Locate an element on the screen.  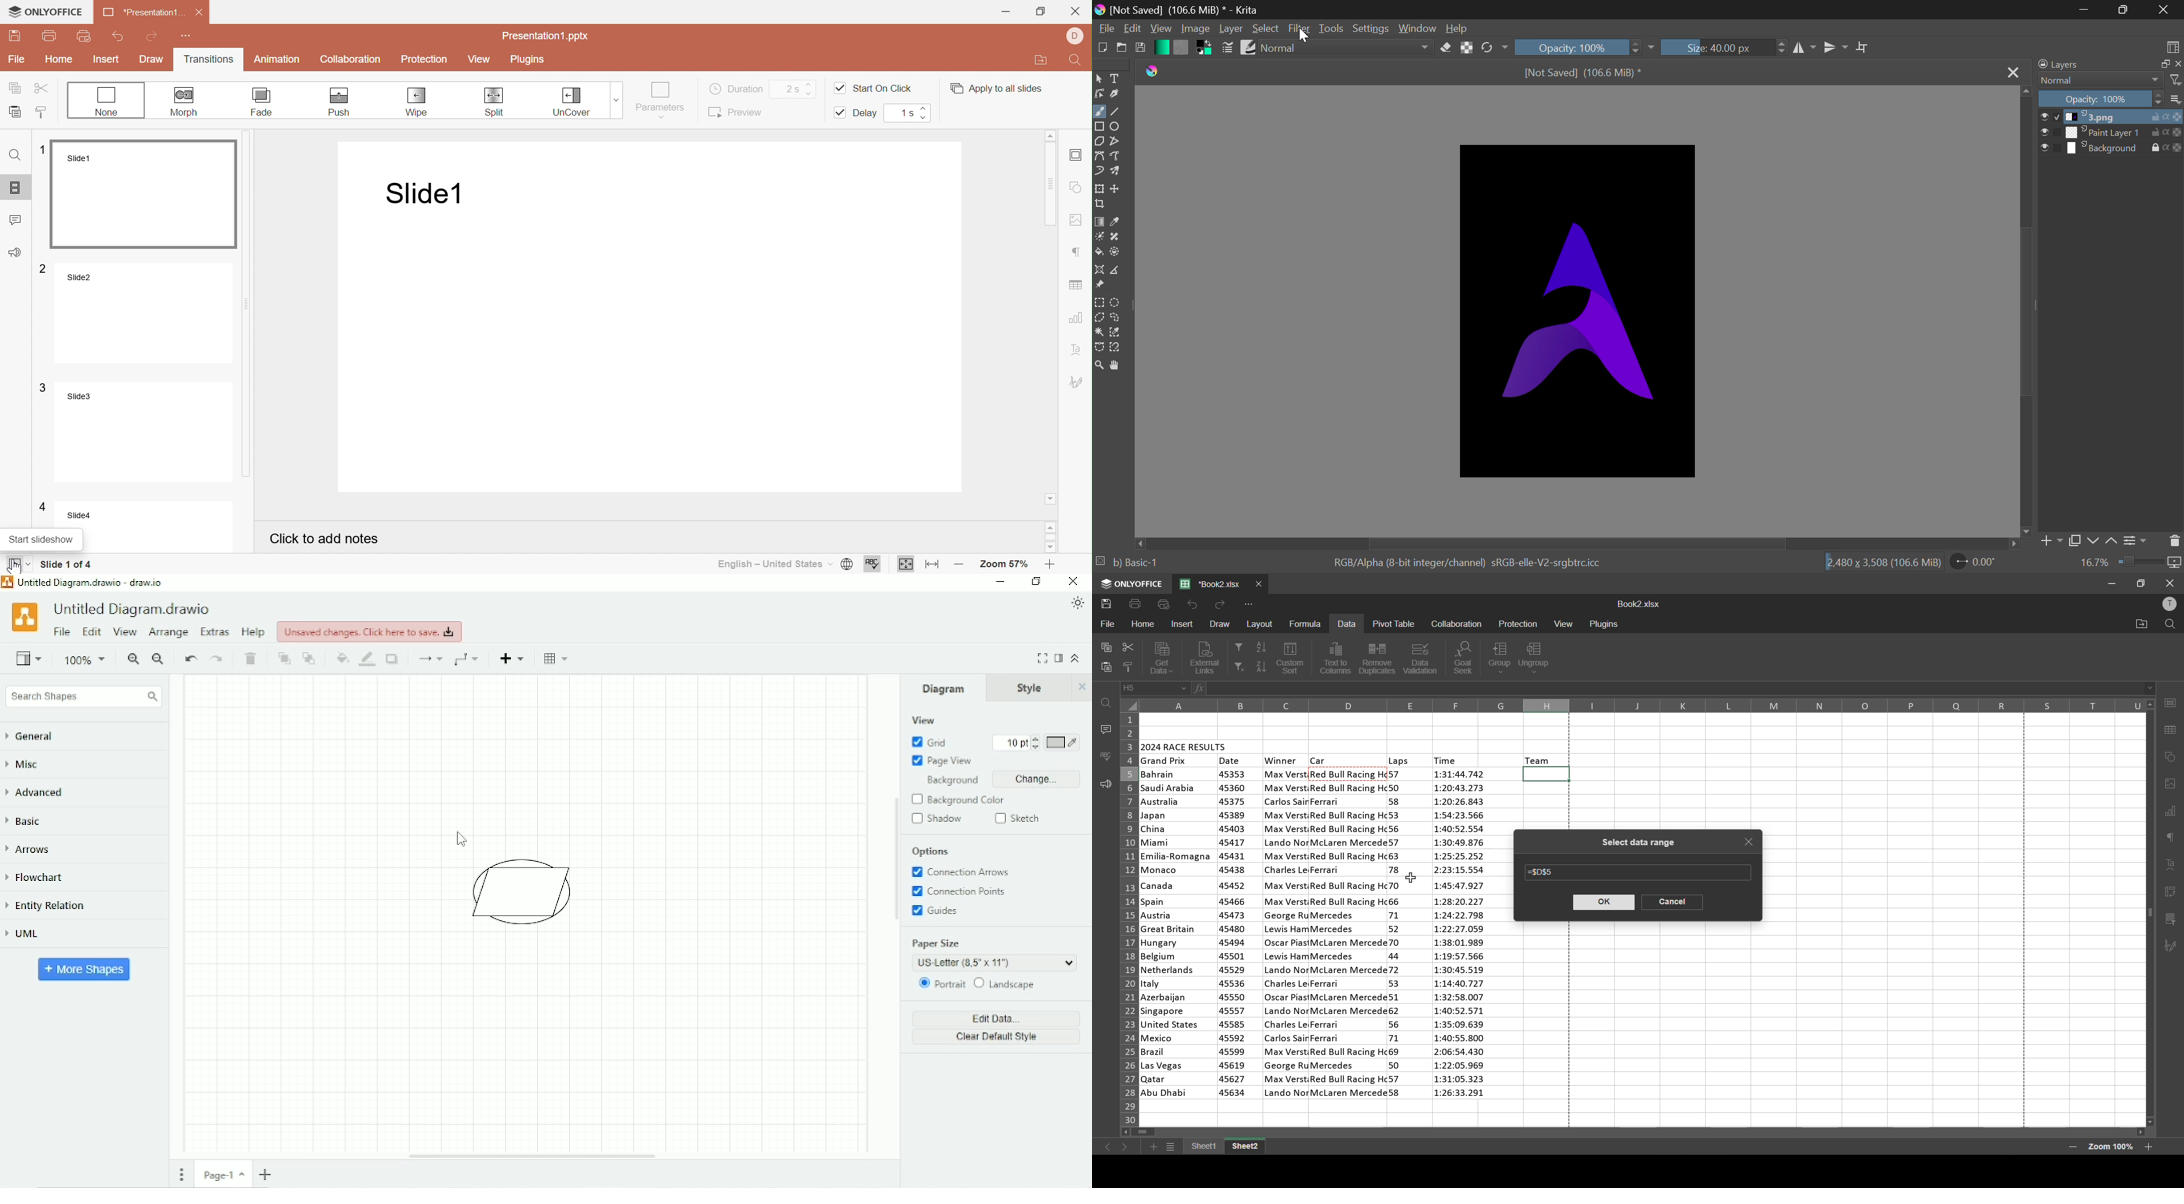
Paper size is located at coordinates (993, 953).